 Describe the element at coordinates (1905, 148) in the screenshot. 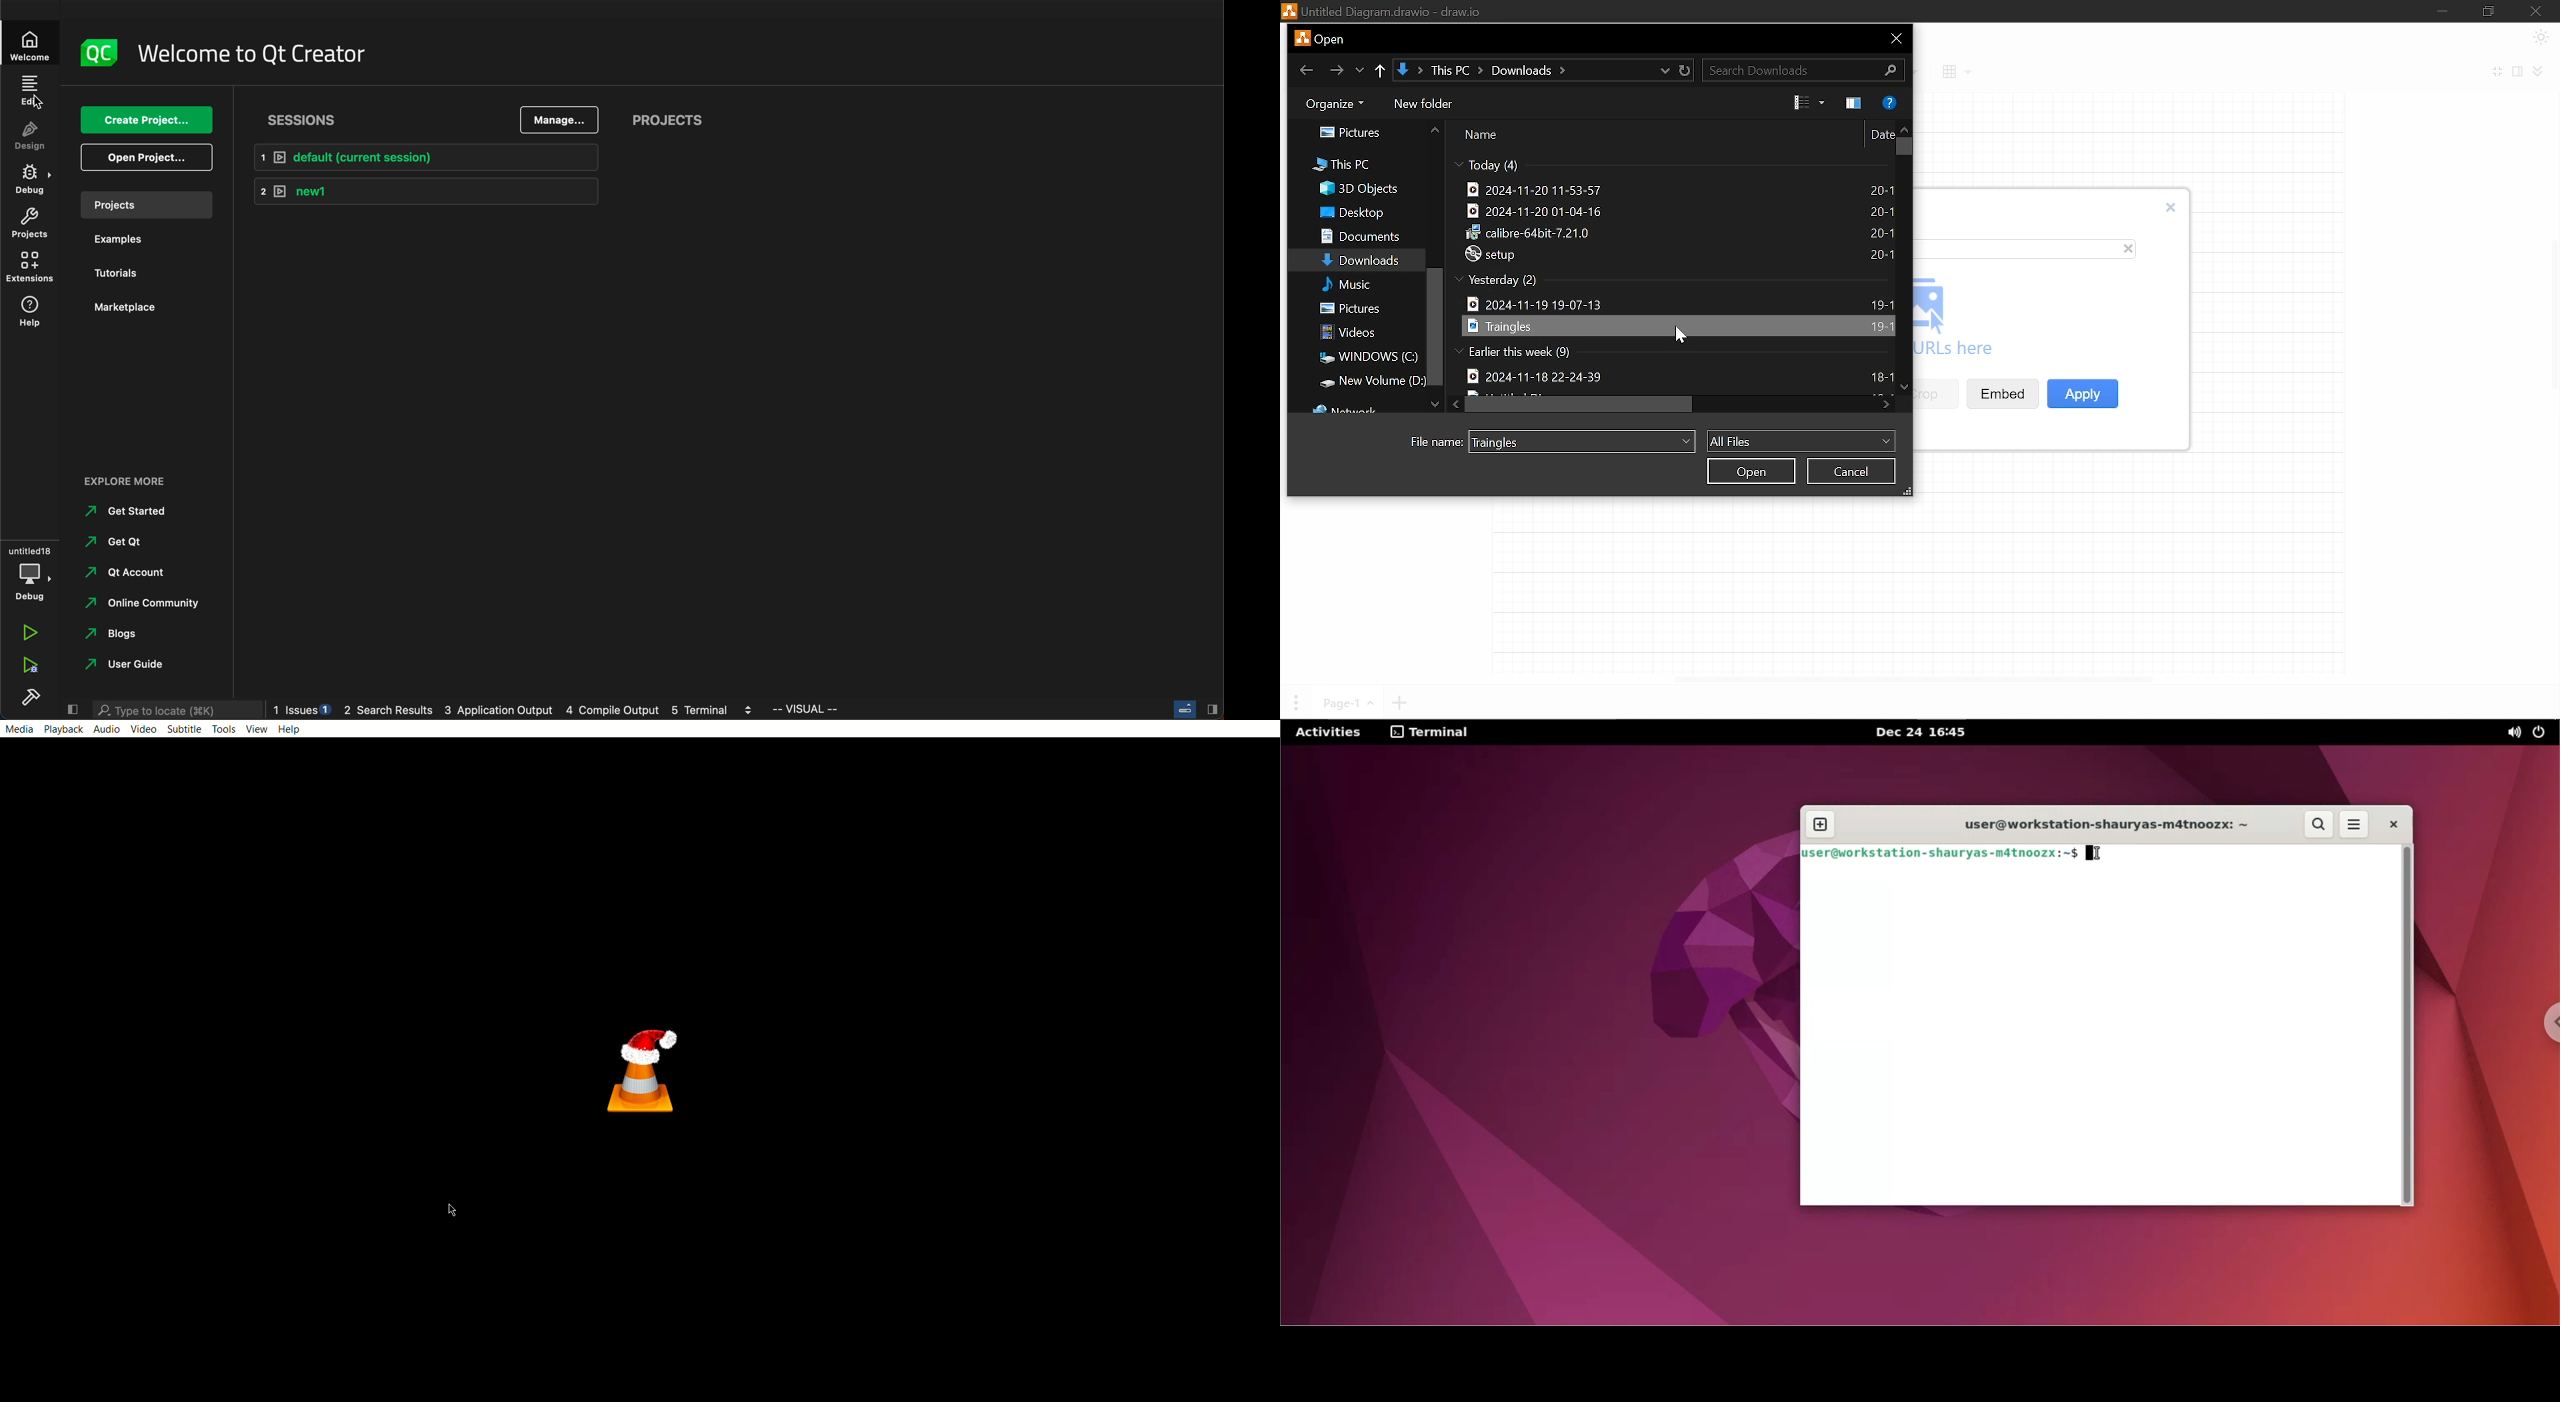

I see `vertical scrollbar for files in "Download"` at that location.